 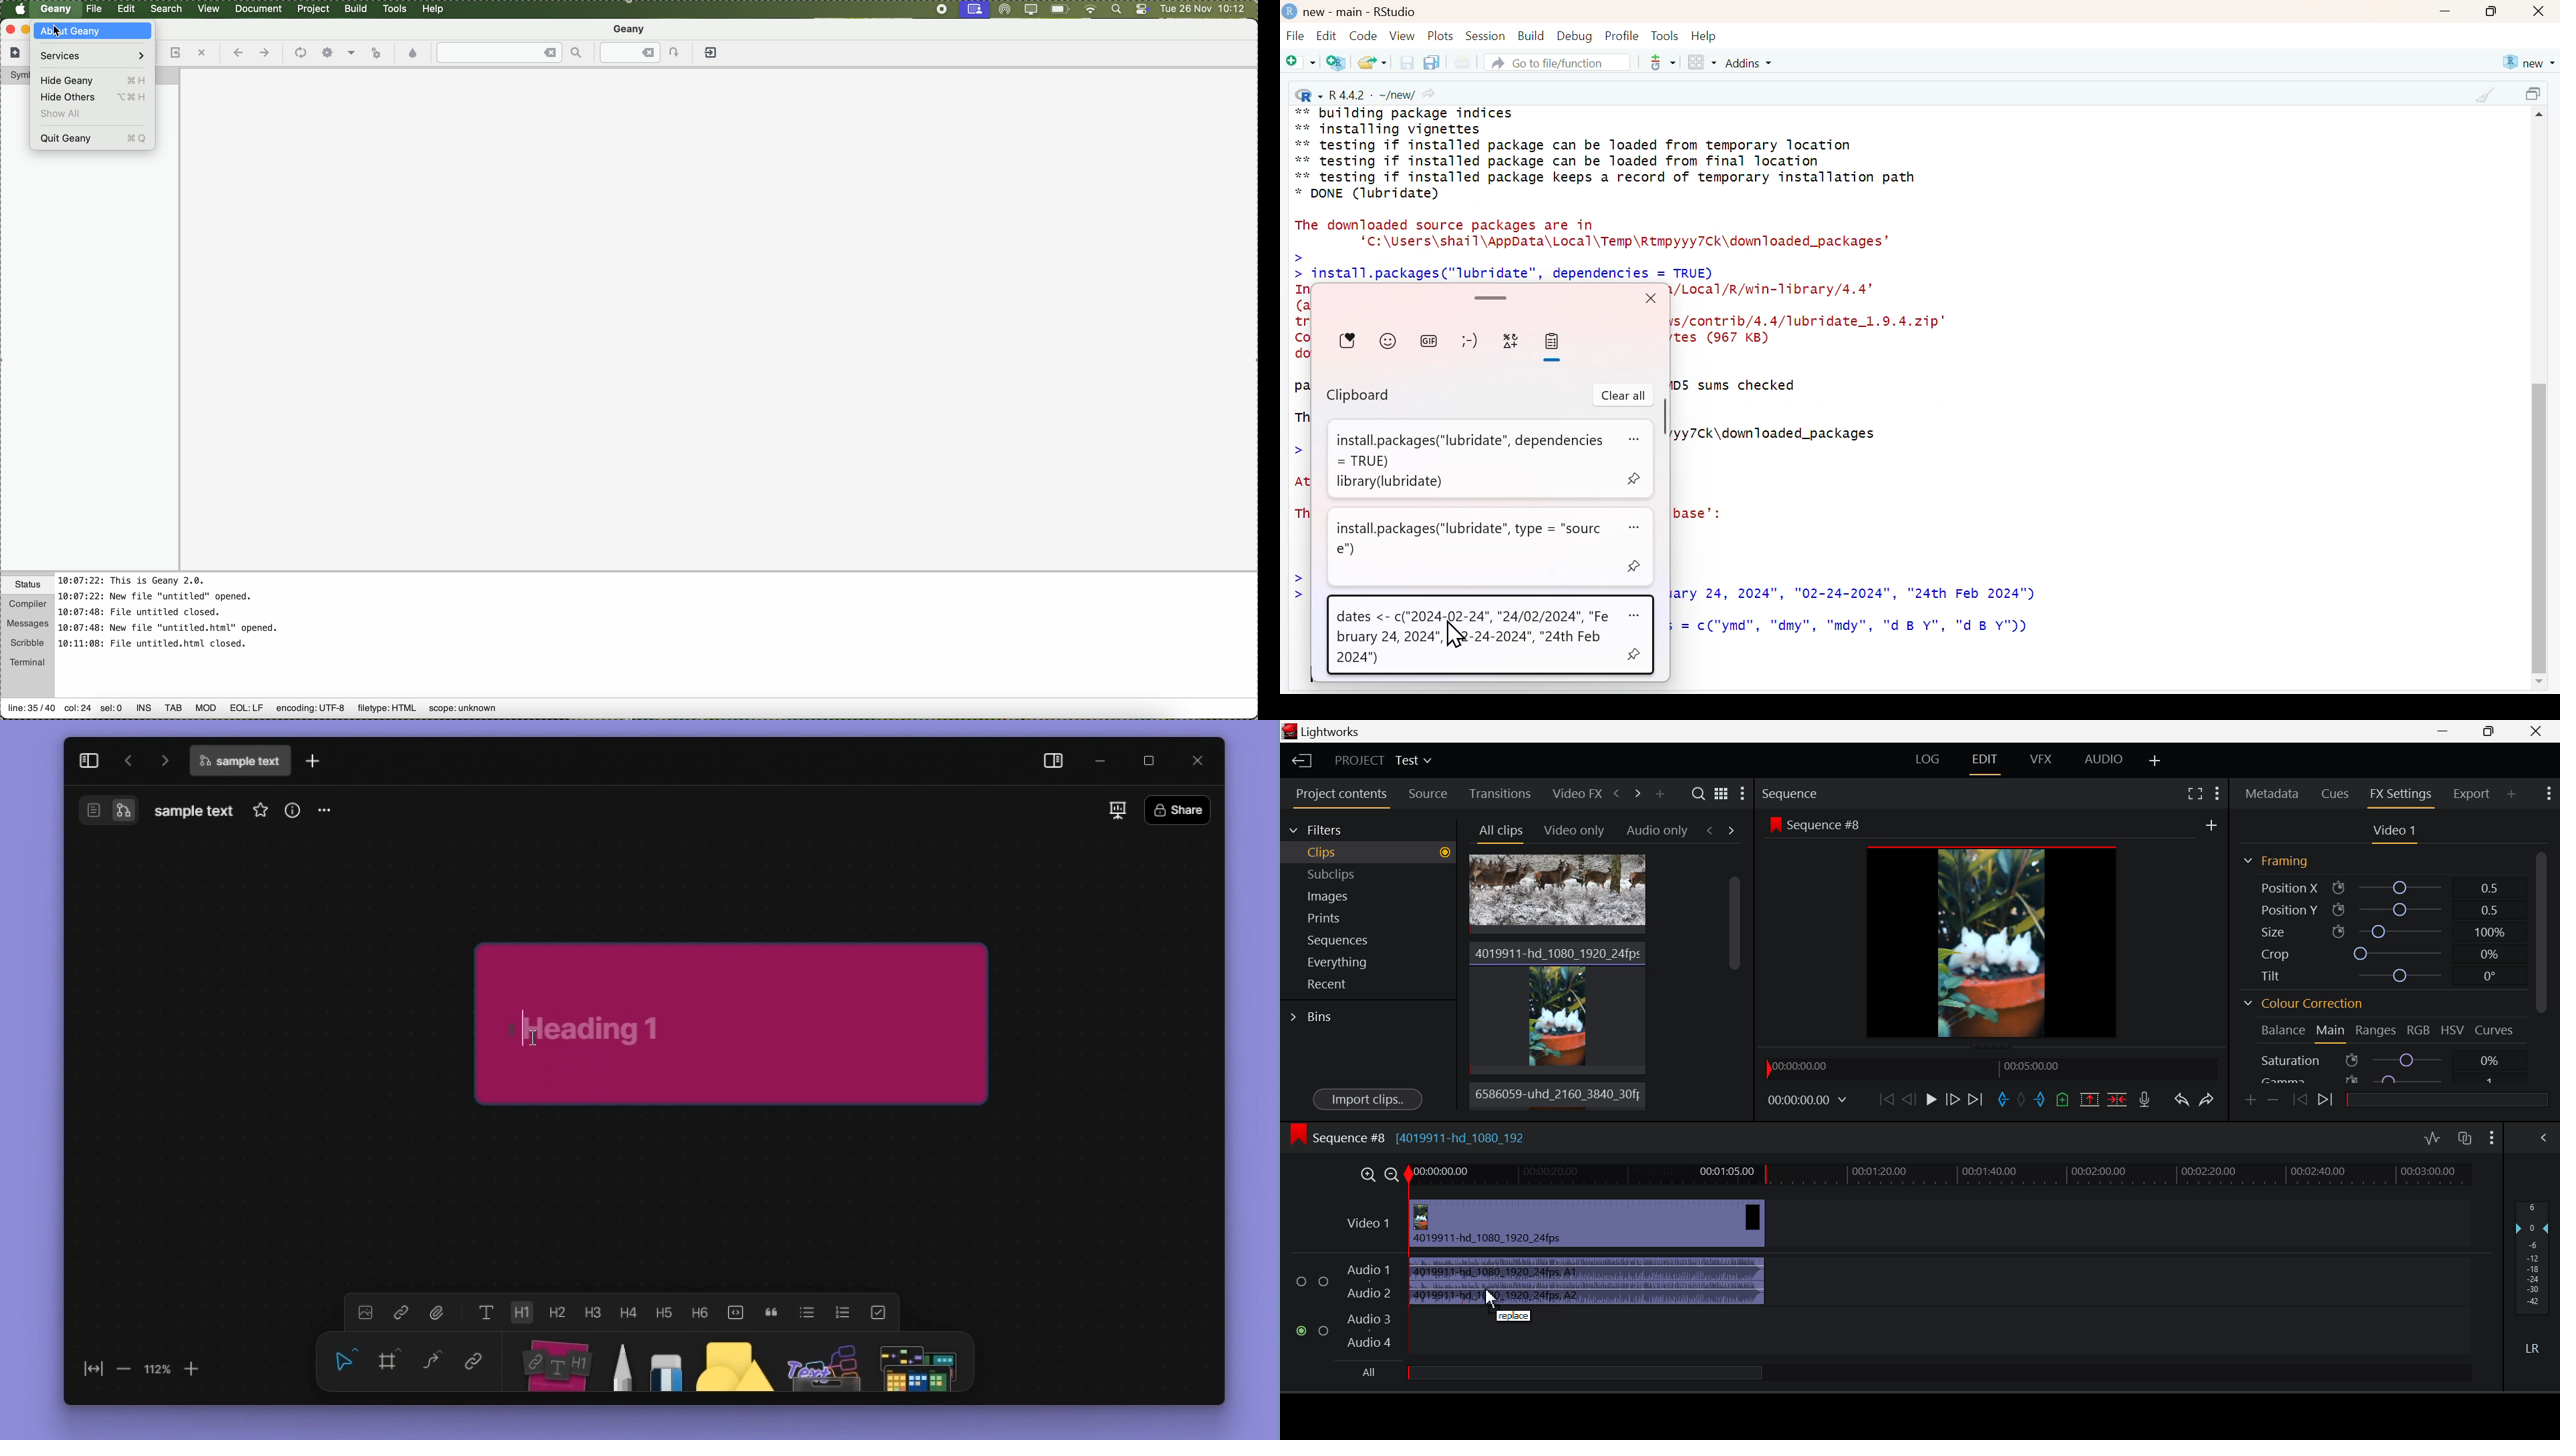 I want to click on Go to file/function, so click(x=1556, y=62).